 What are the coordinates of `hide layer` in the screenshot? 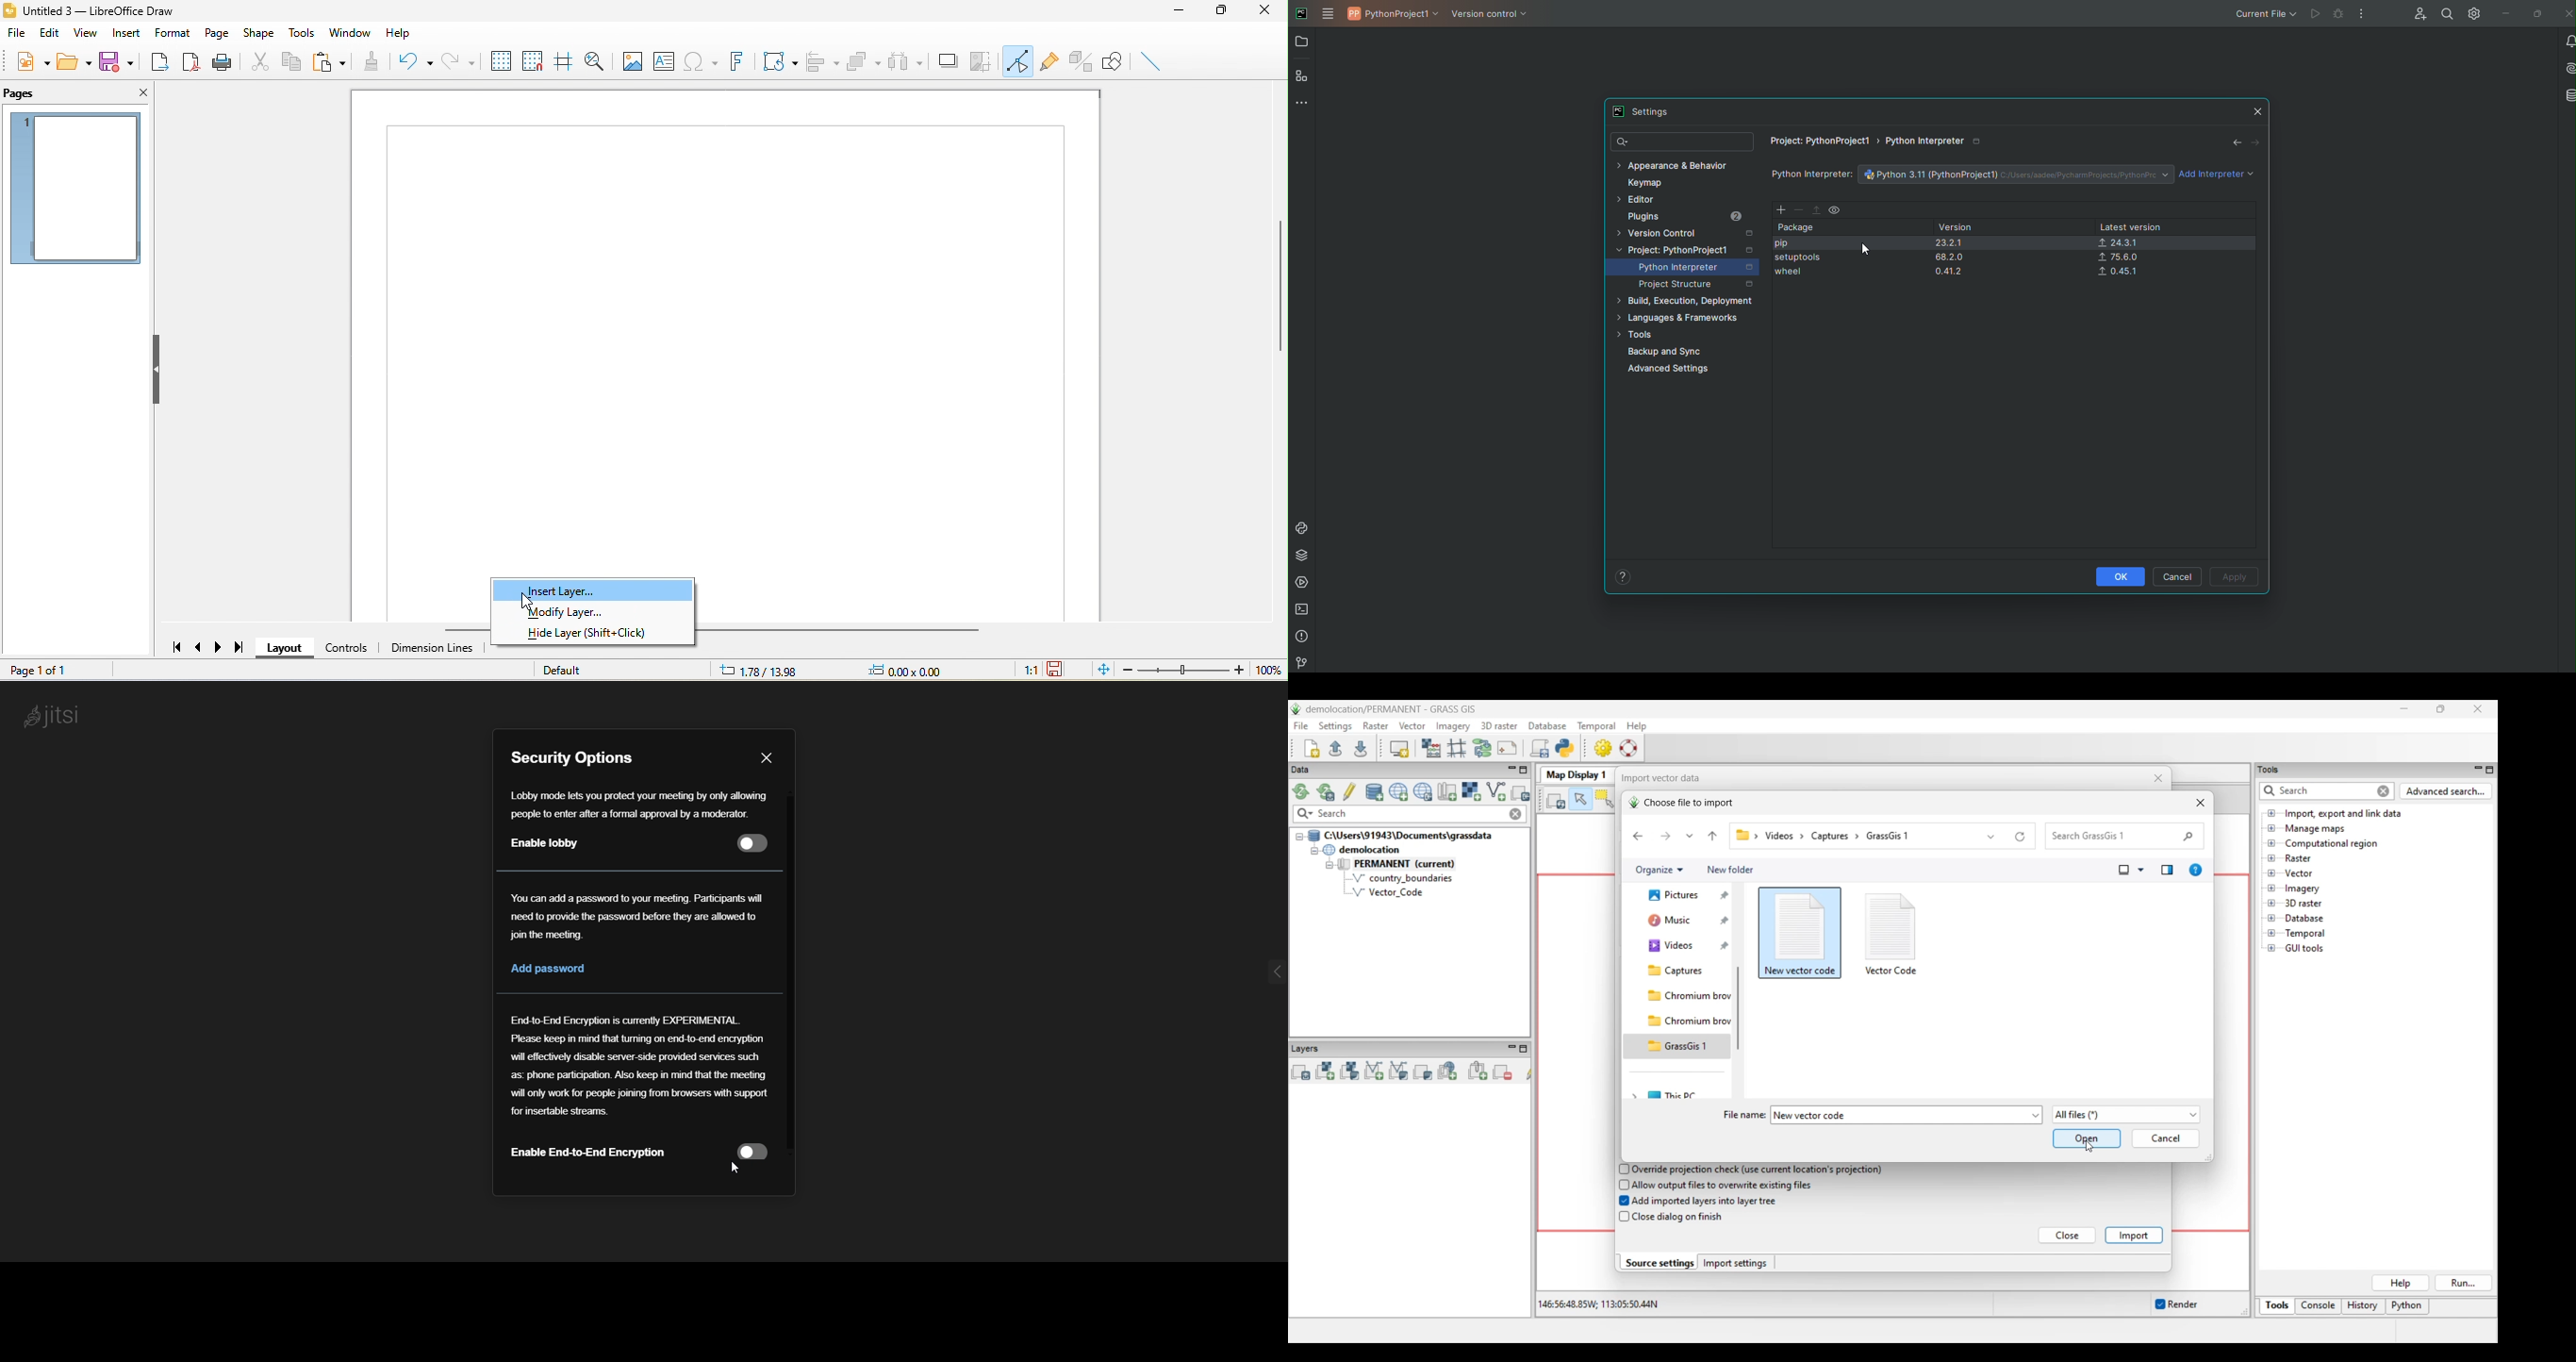 It's located at (589, 633).